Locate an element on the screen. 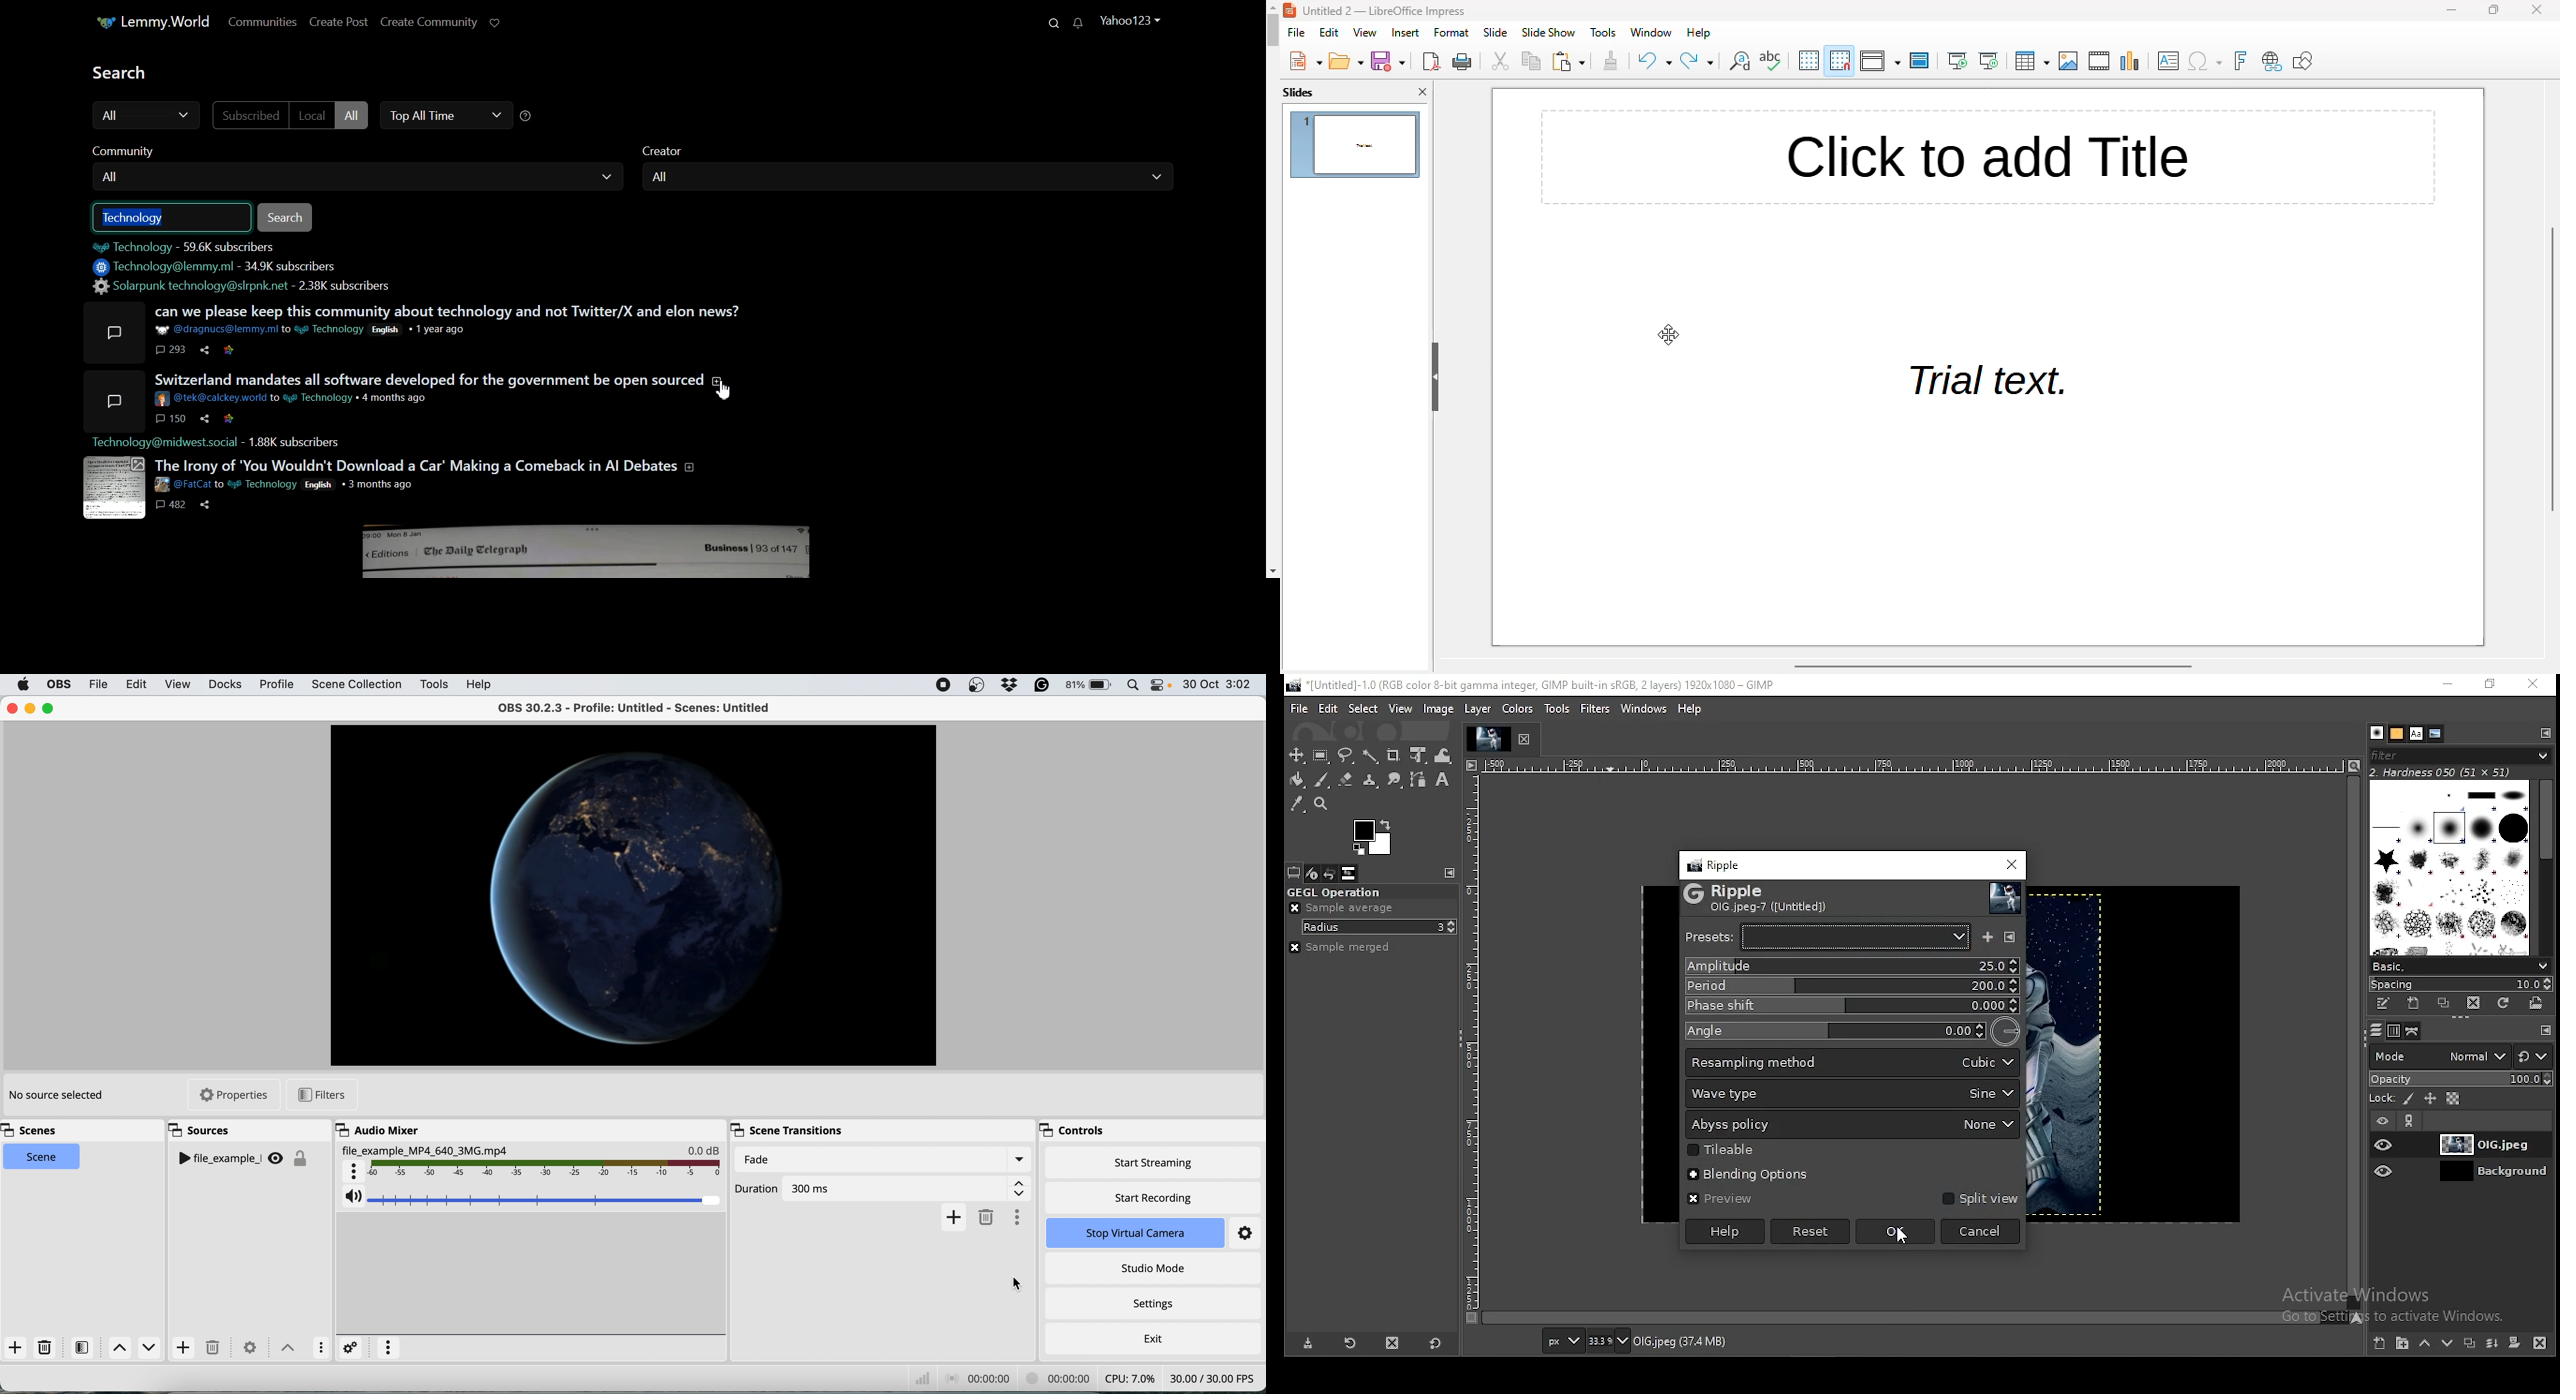 The image size is (2576, 1400). layer 1 is located at coordinates (2476, 1171).